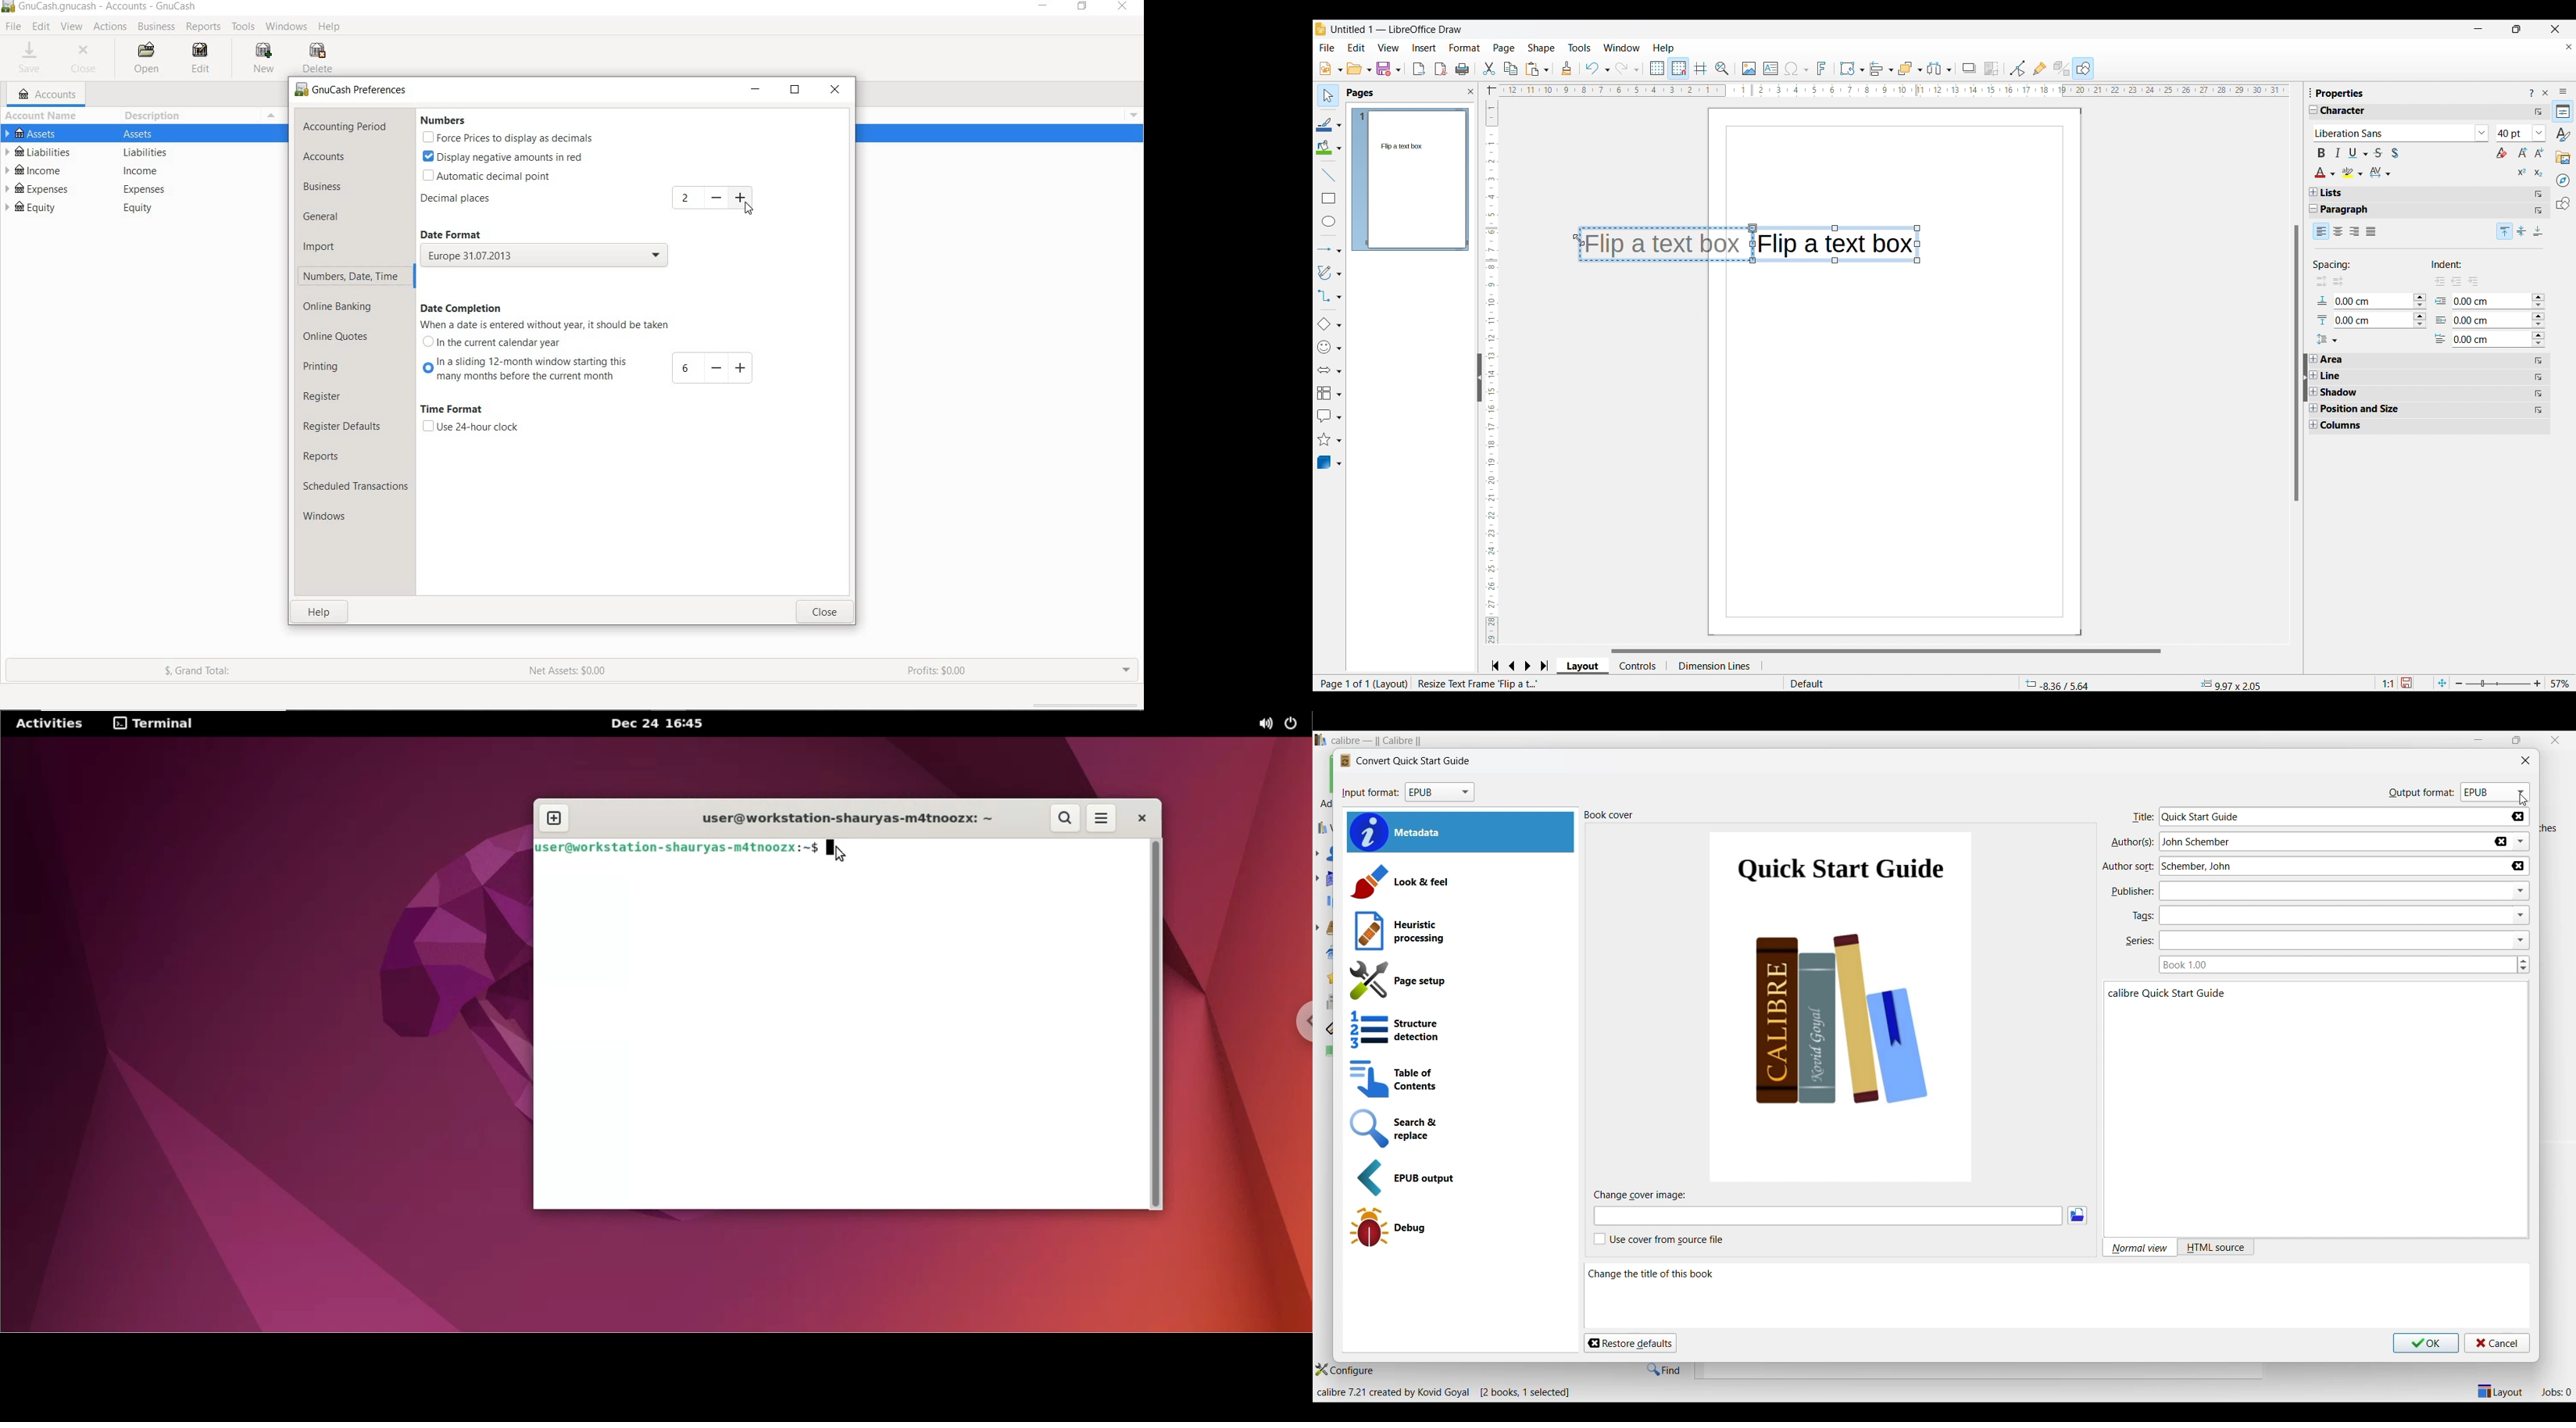  What do you see at coordinates (2523, 915) in the screenshot?
I see `dropdown` at bounding box center [2523, 915].